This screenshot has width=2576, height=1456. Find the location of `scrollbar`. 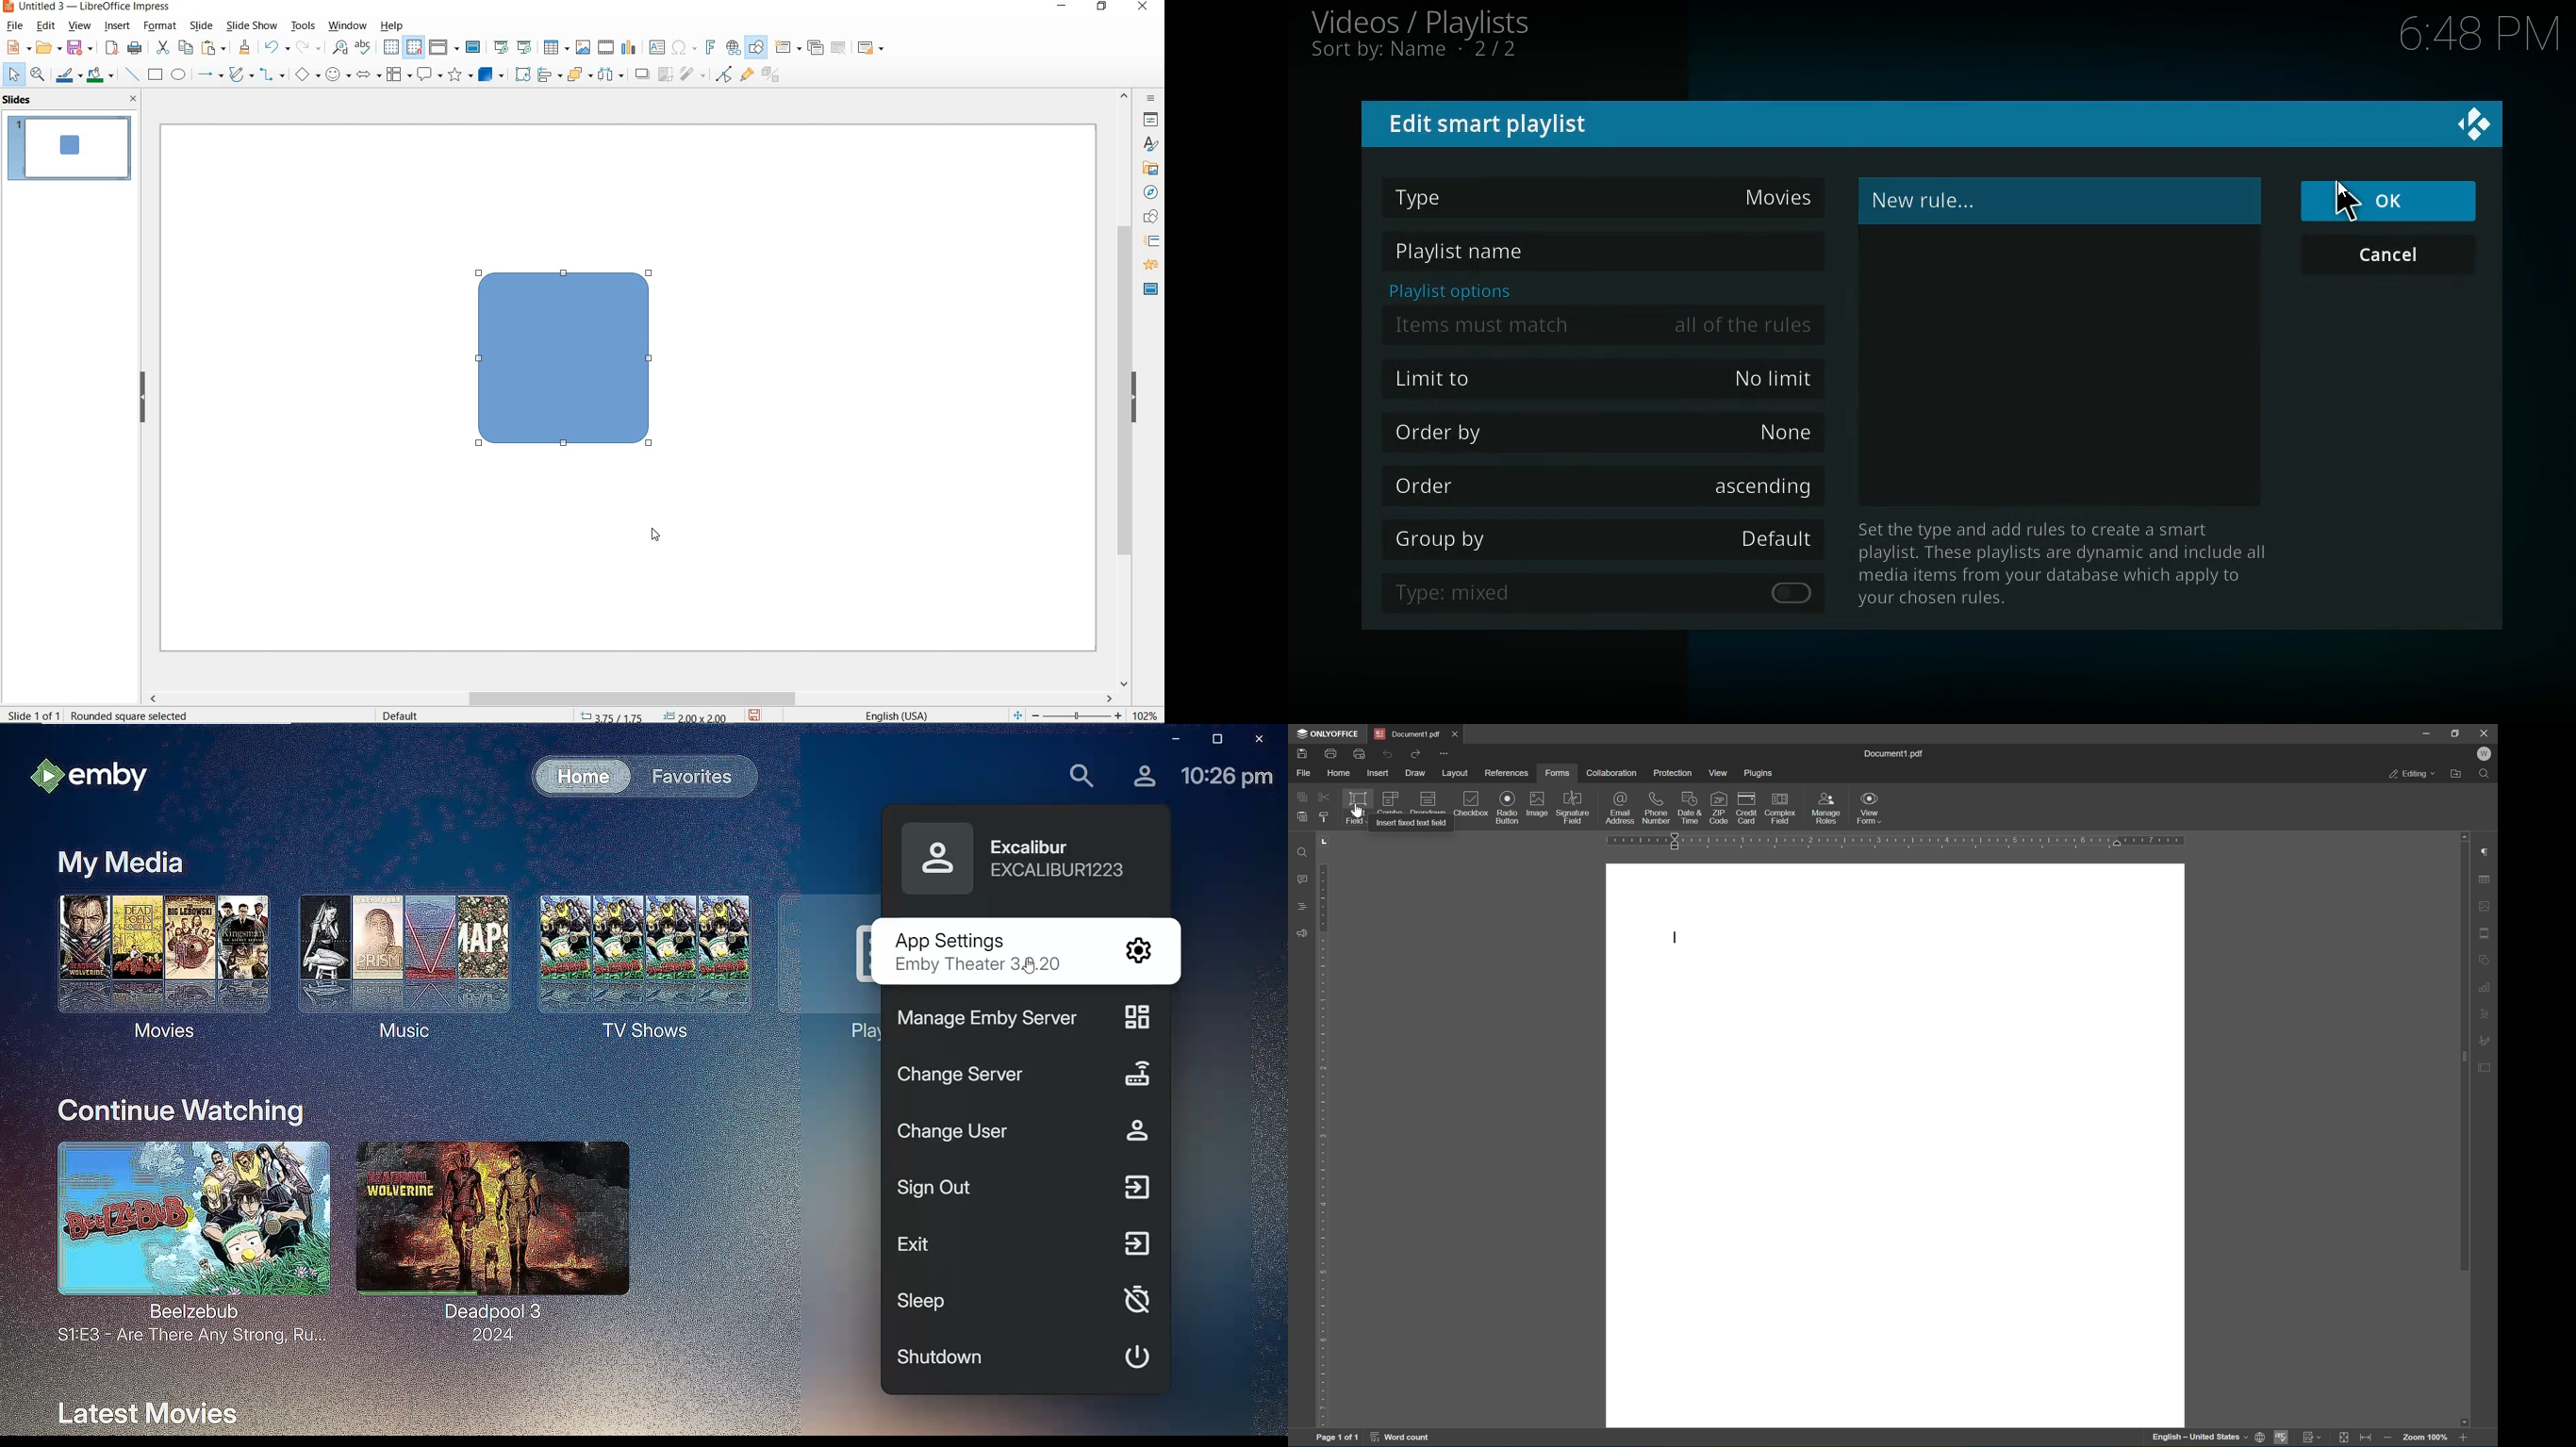

scrollbar is located at coordinates (1125, 389).